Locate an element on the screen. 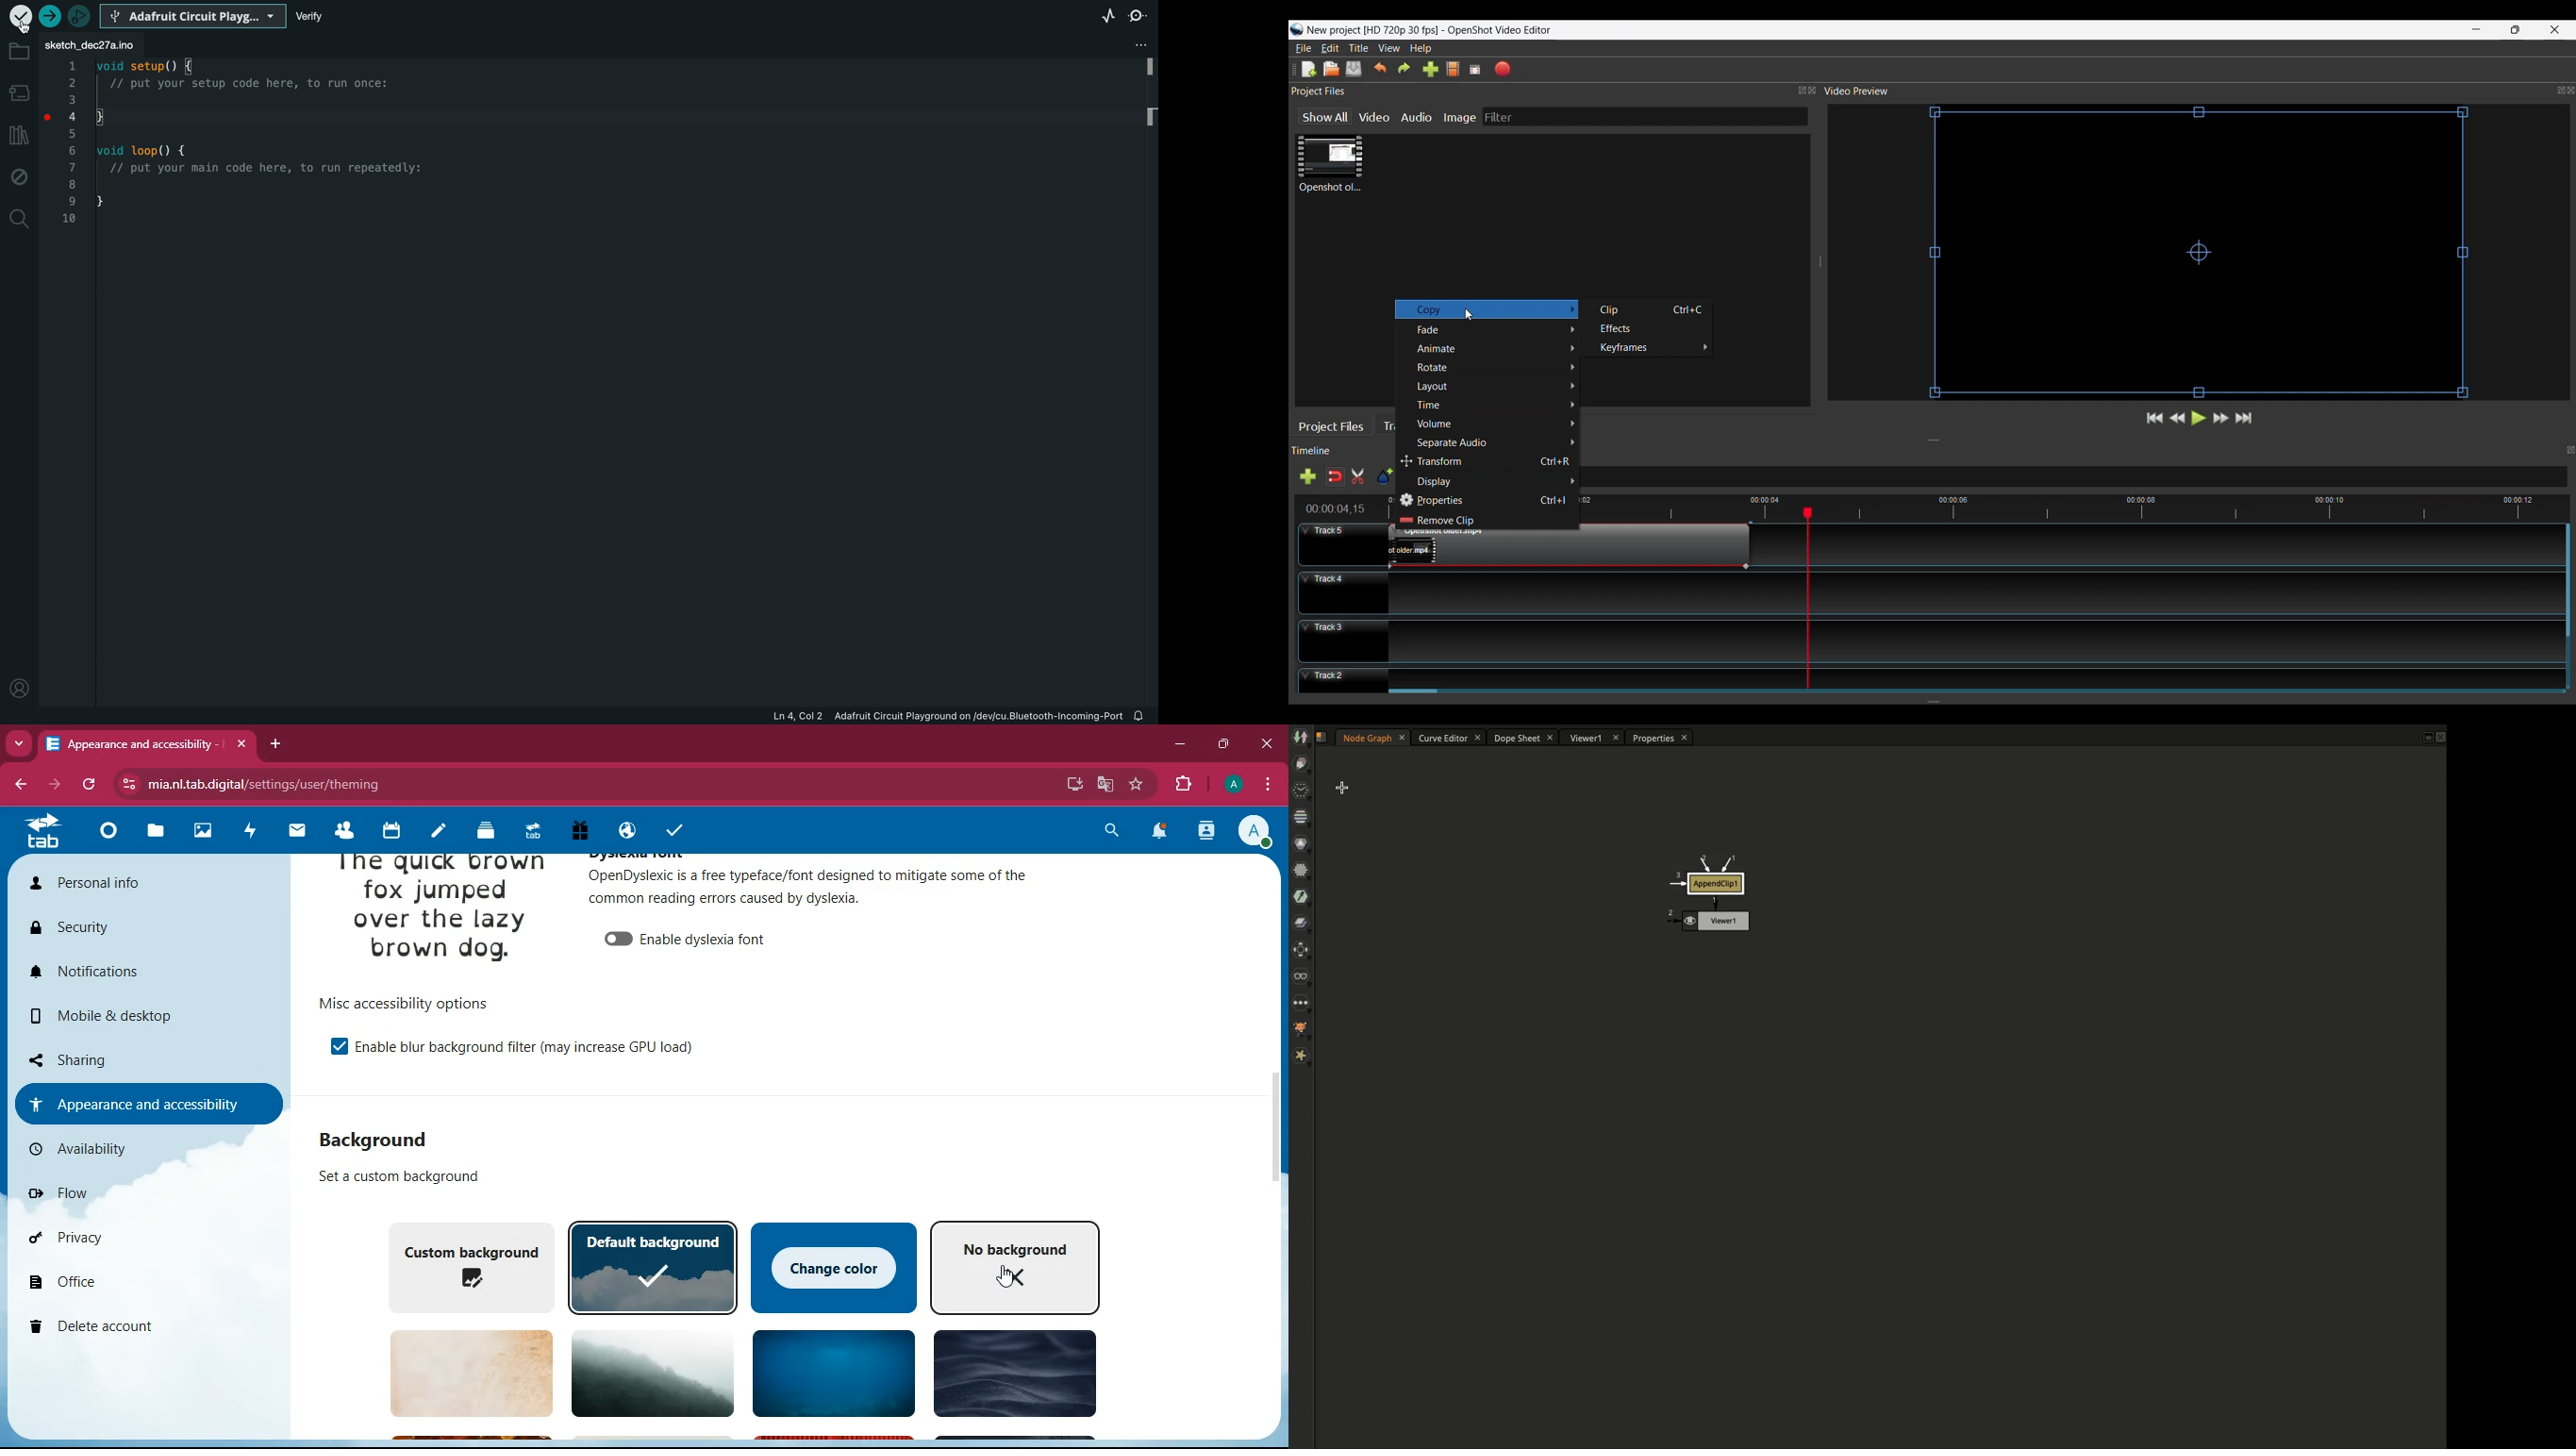 Image resolution: width=2576 pixels, height=1456 pixels. notes is located at coordinates (432, 832).